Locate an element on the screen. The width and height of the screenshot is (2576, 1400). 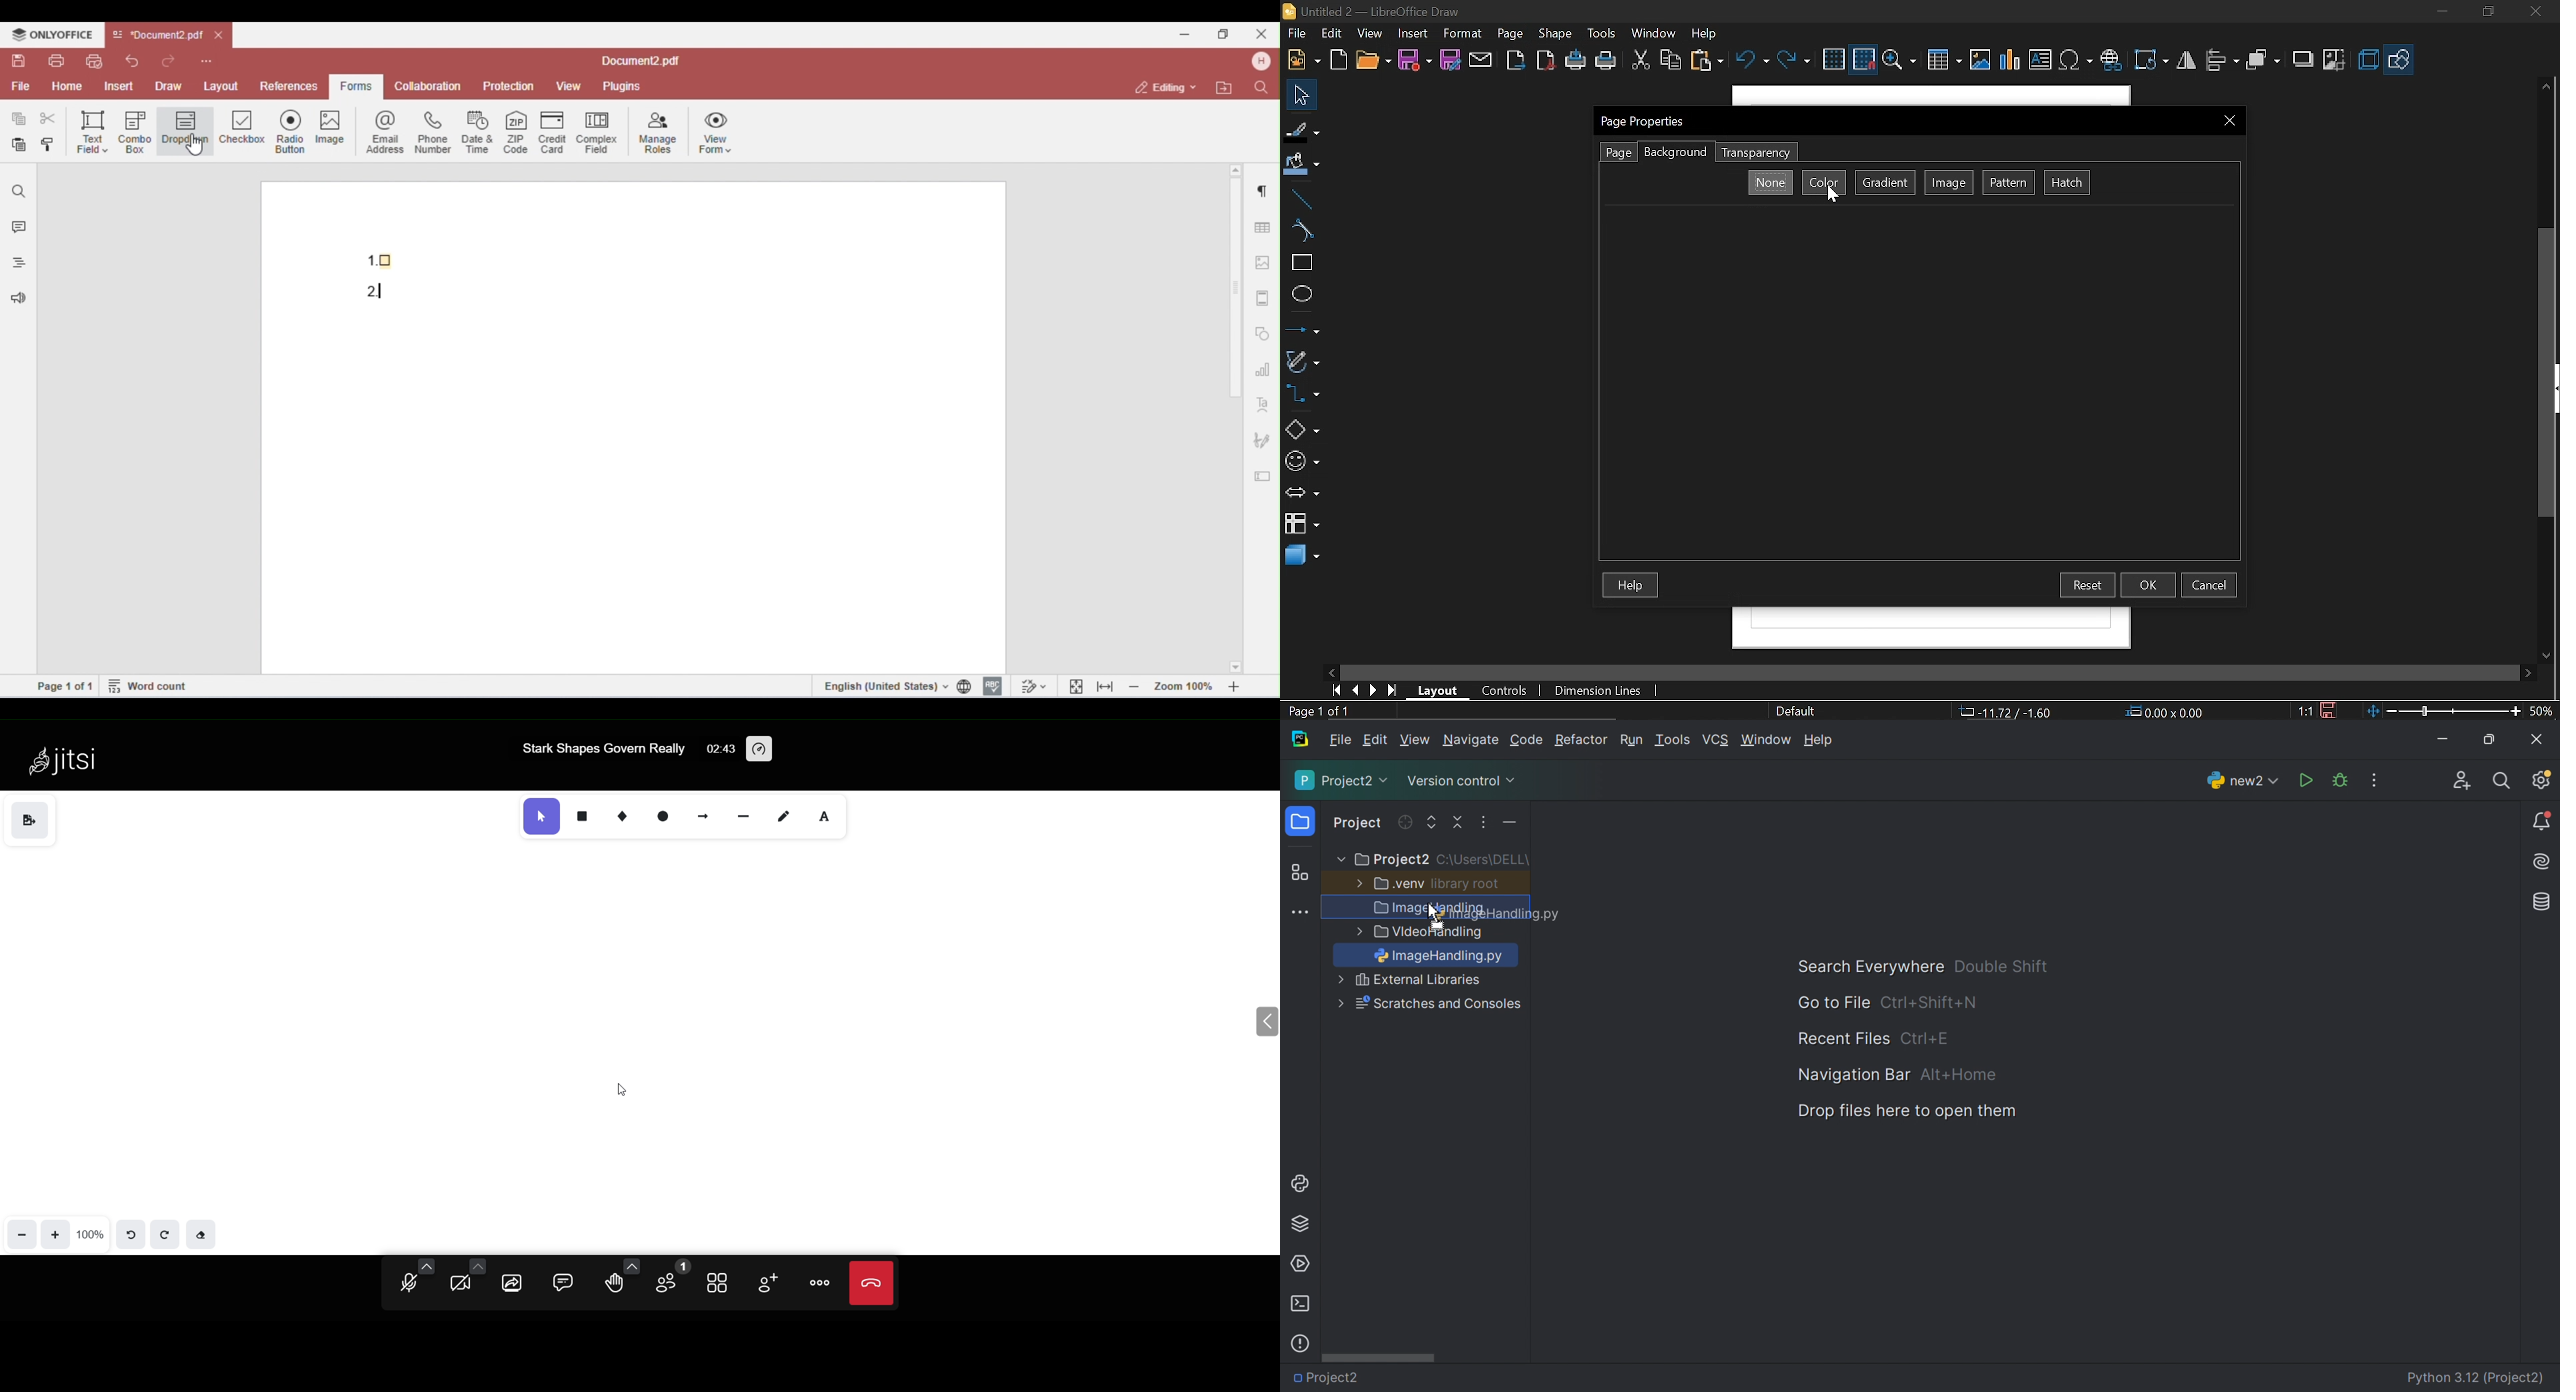
Help is located at coordinates (1629, 585).